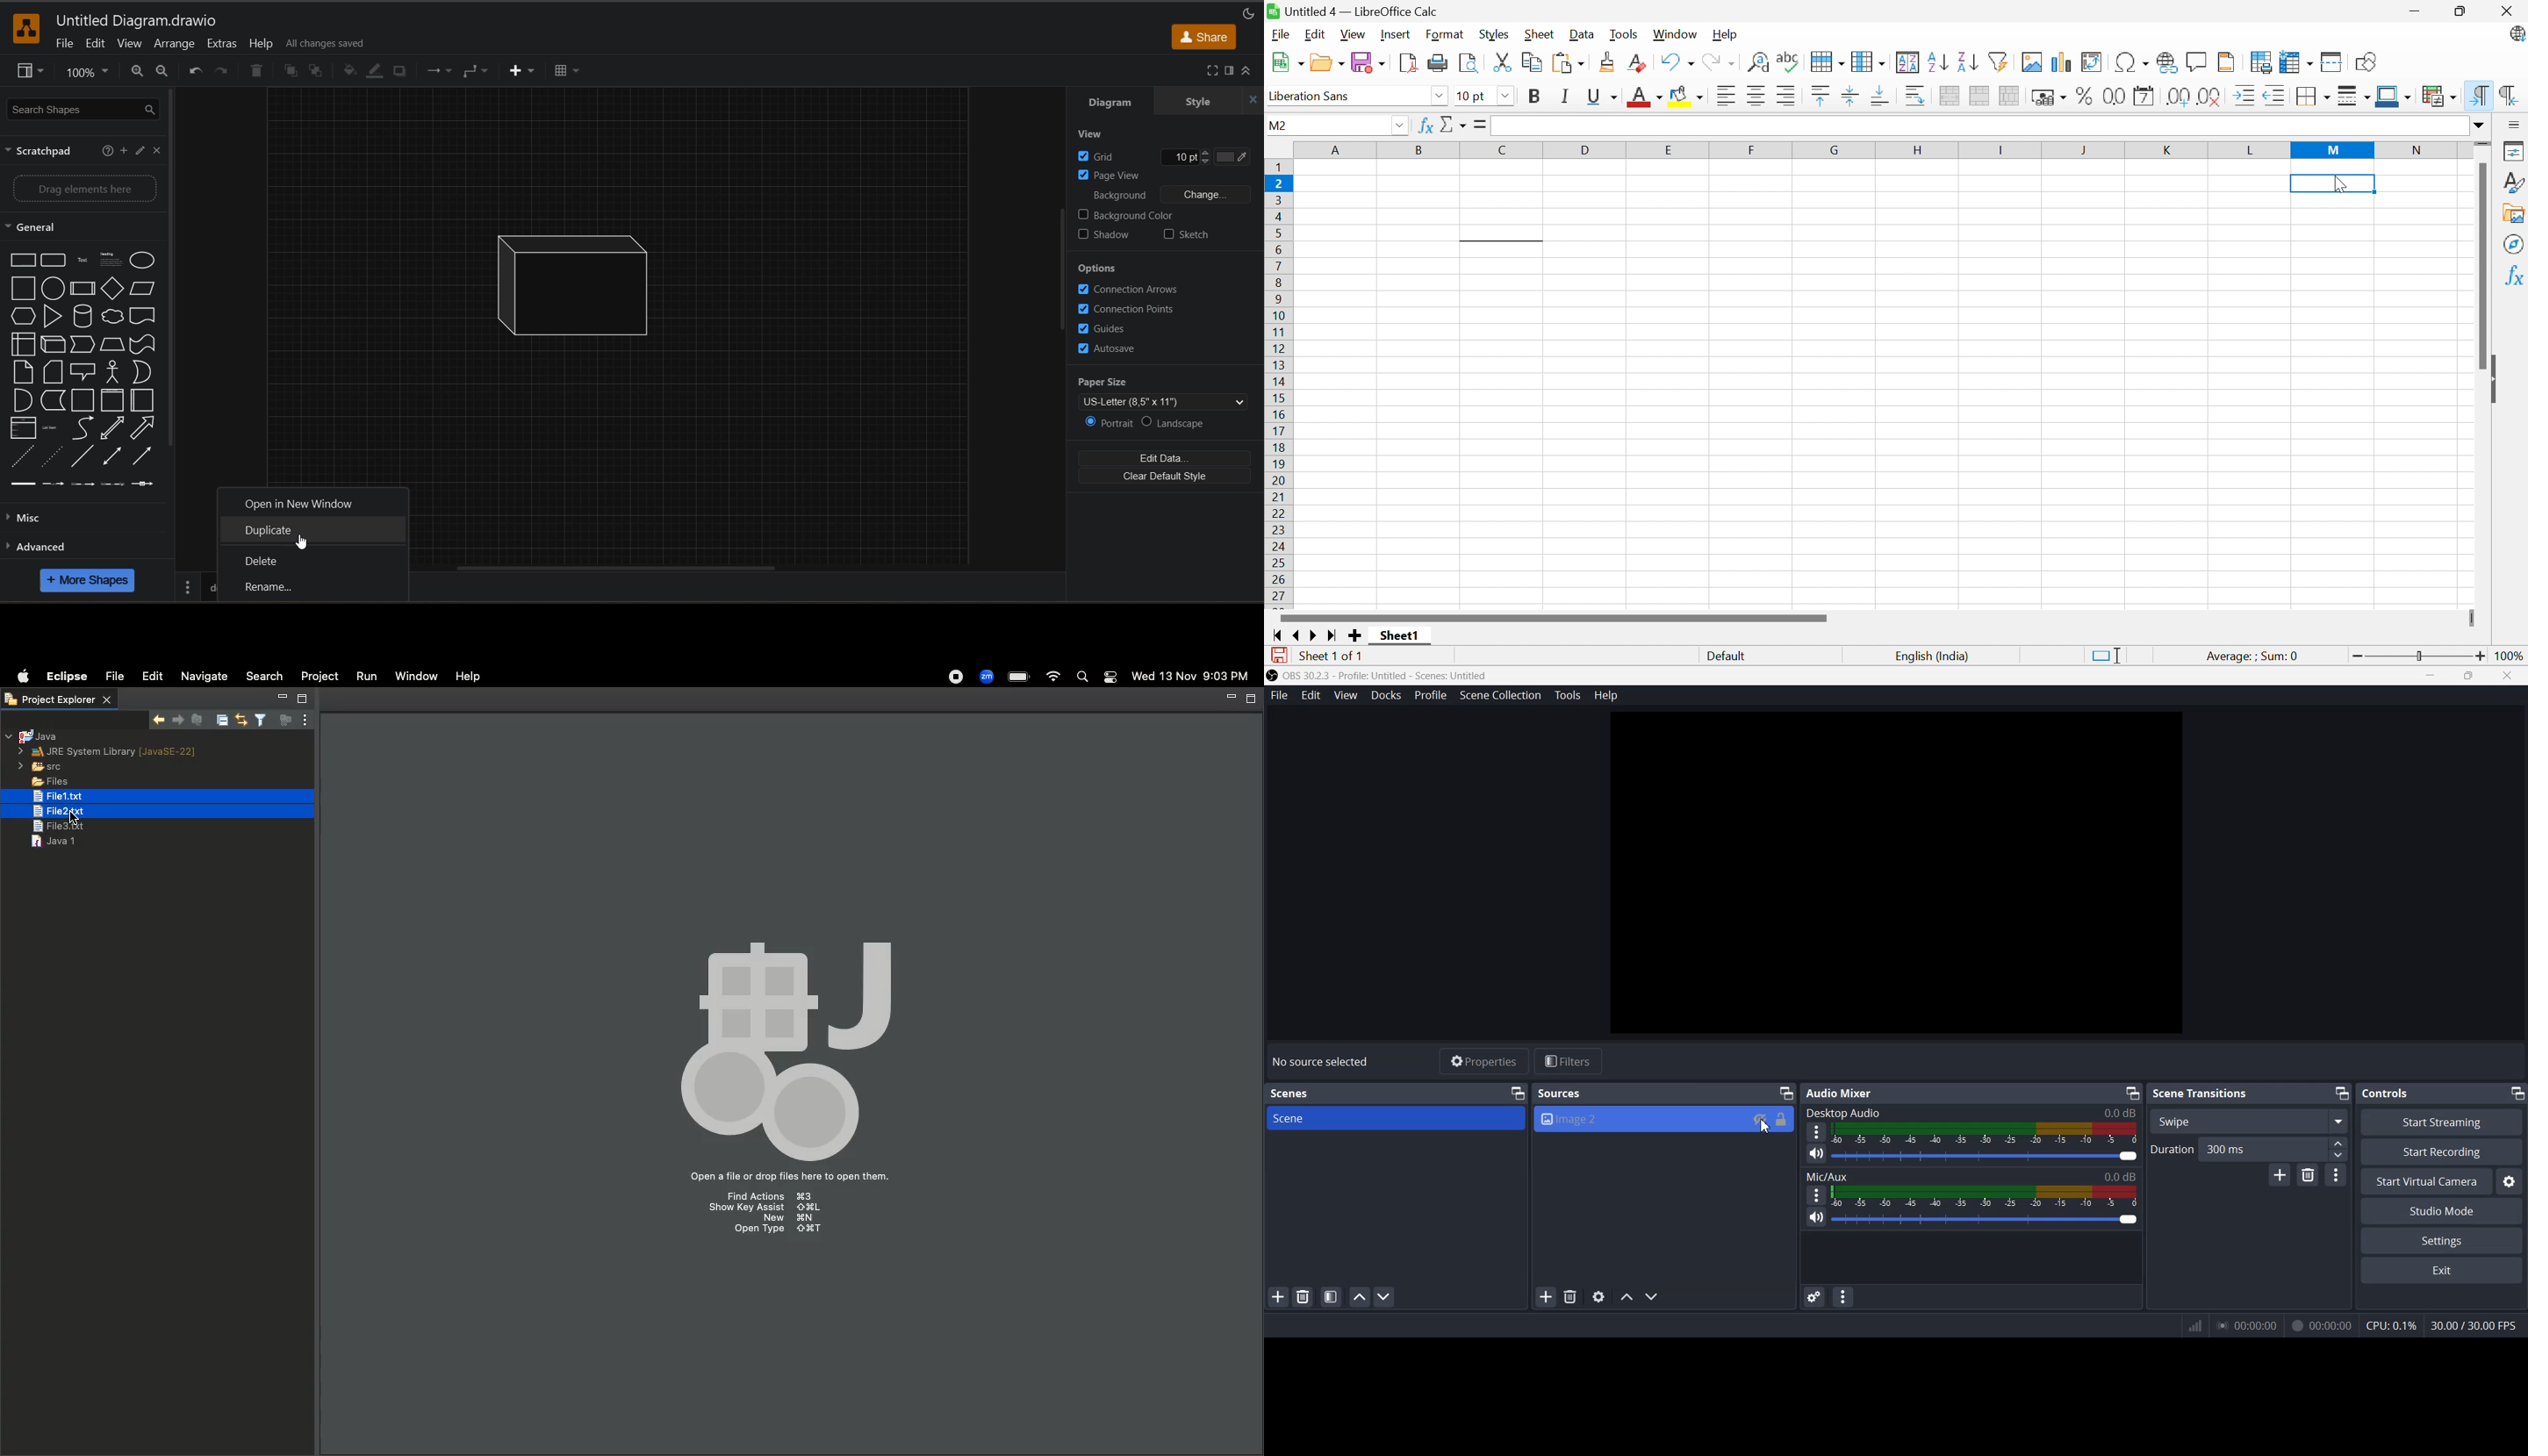 The image size is (2548, 1456). Describe the element at coordinates (1400, 636) in the screenshot. I see `Sheet1` at that location.